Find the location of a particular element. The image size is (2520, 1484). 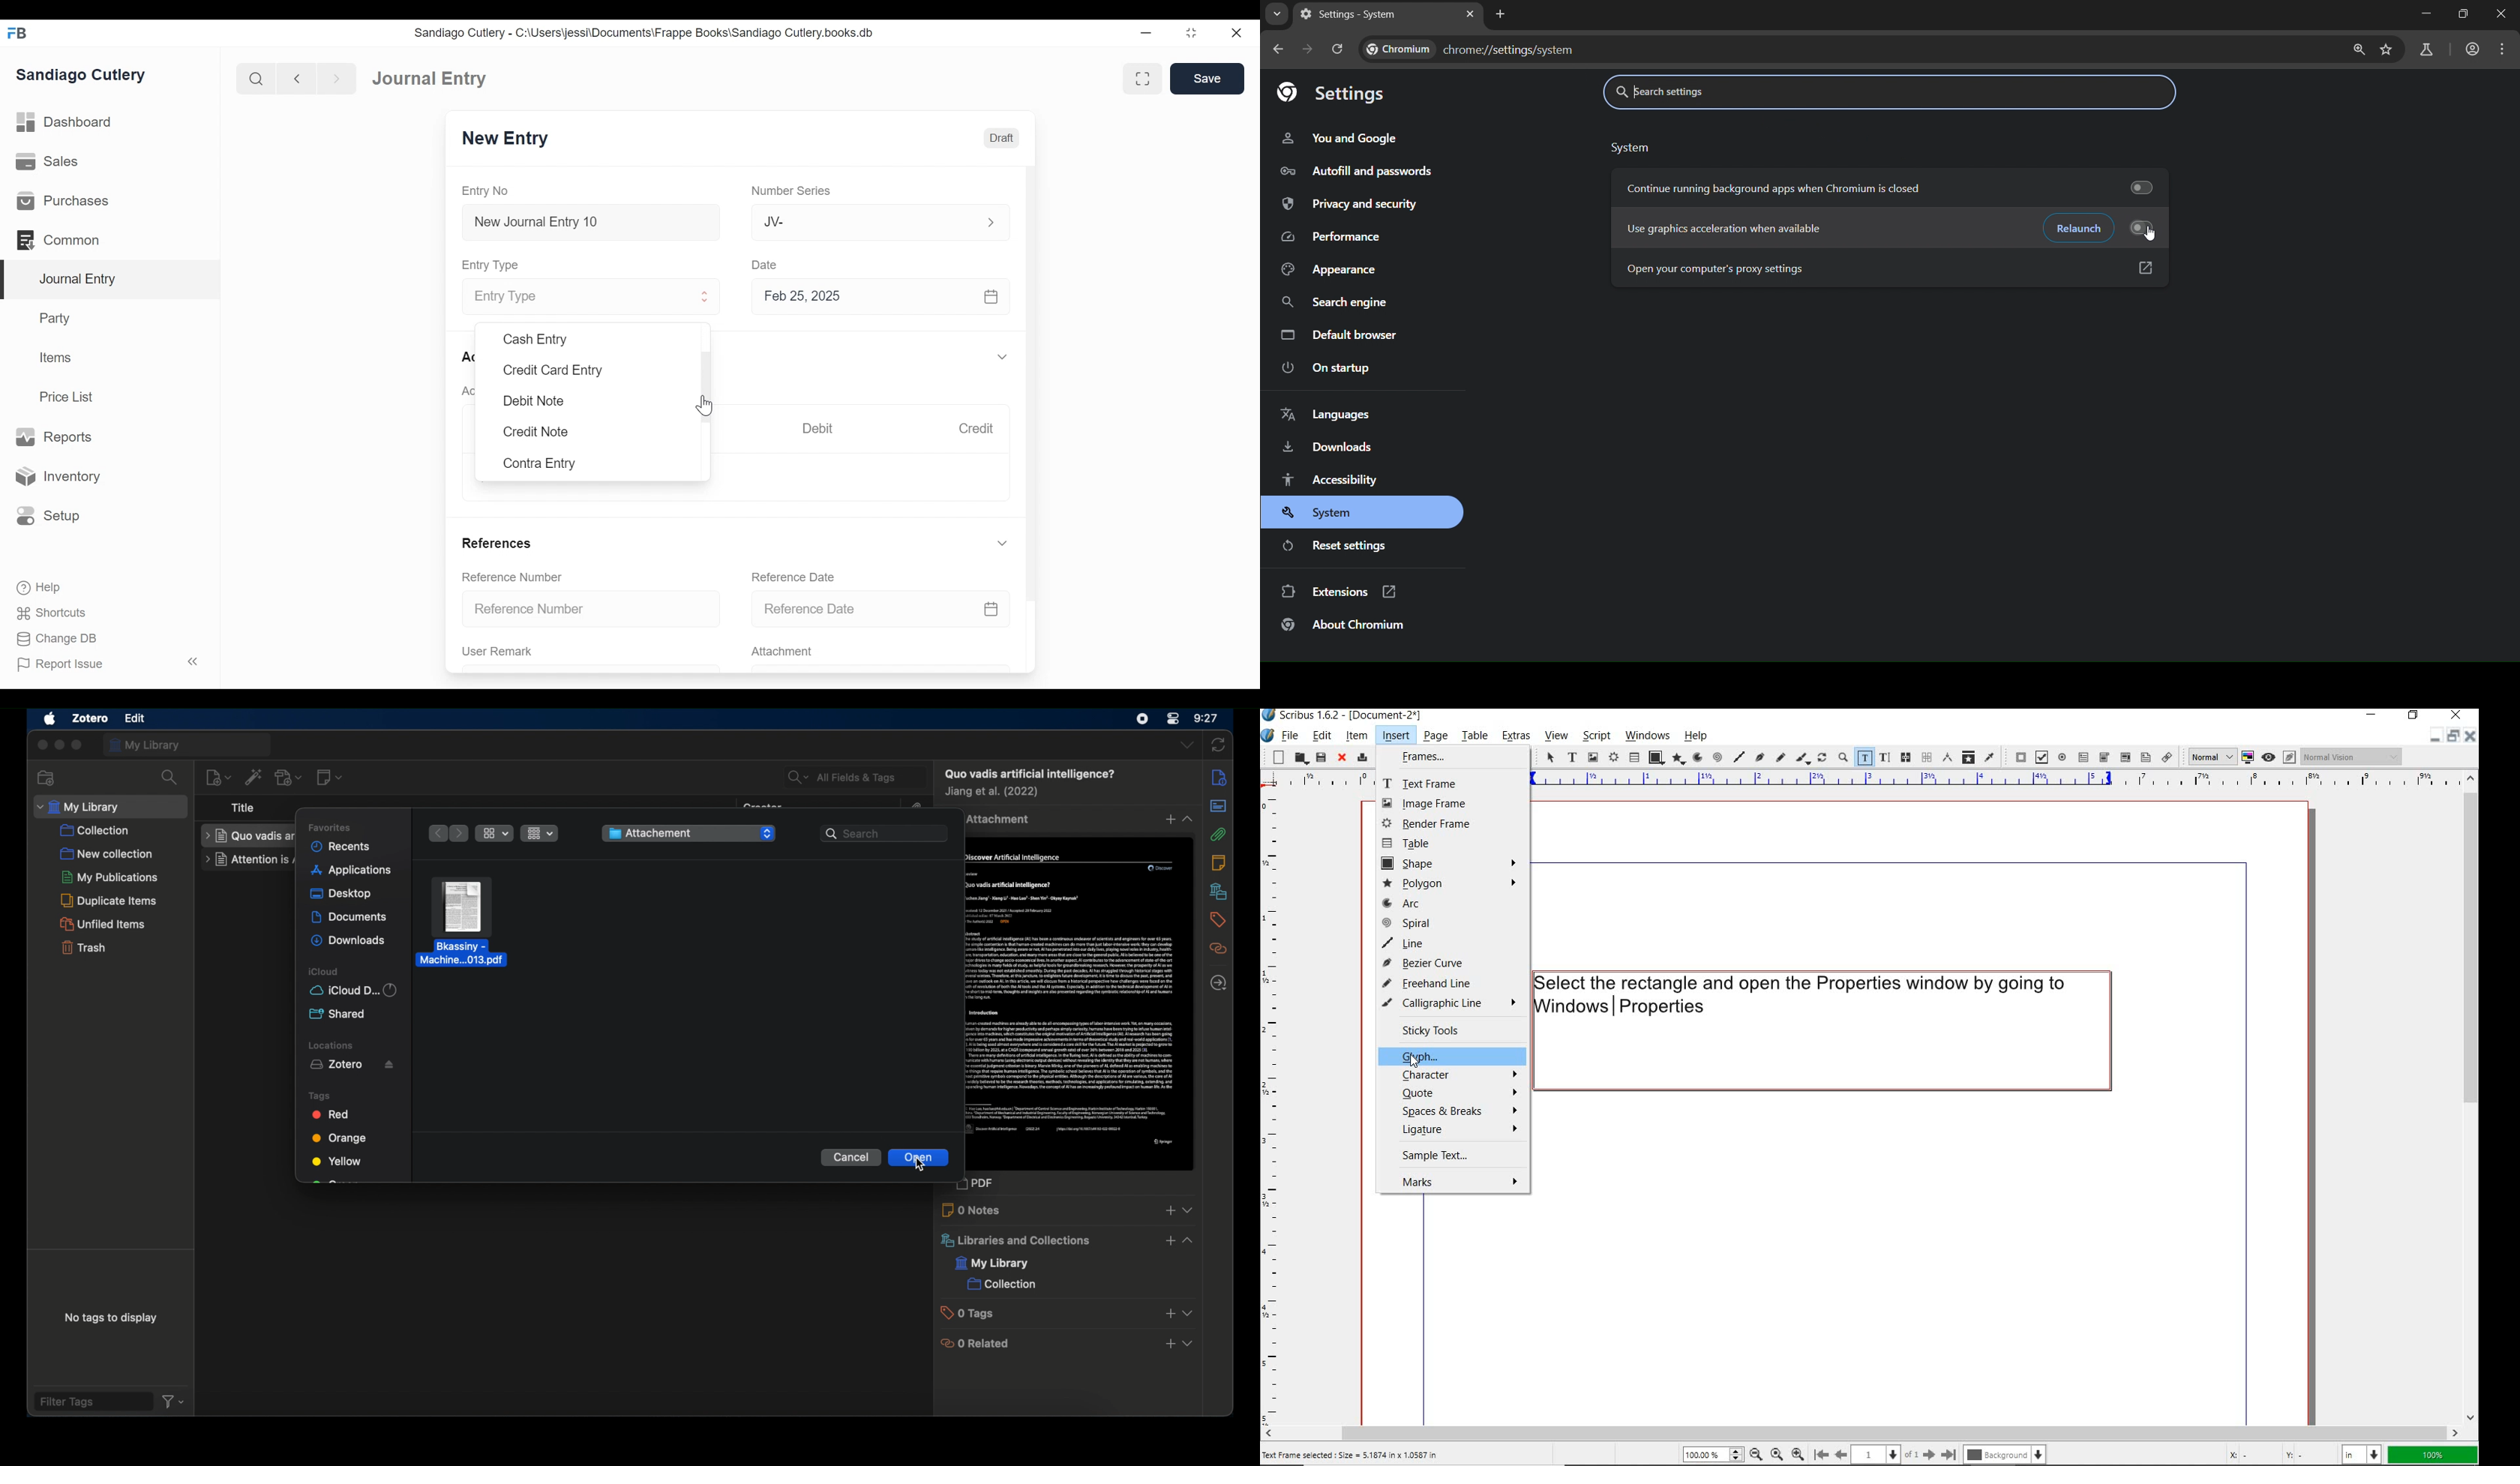

Debit is located at coordinates (821, 428).